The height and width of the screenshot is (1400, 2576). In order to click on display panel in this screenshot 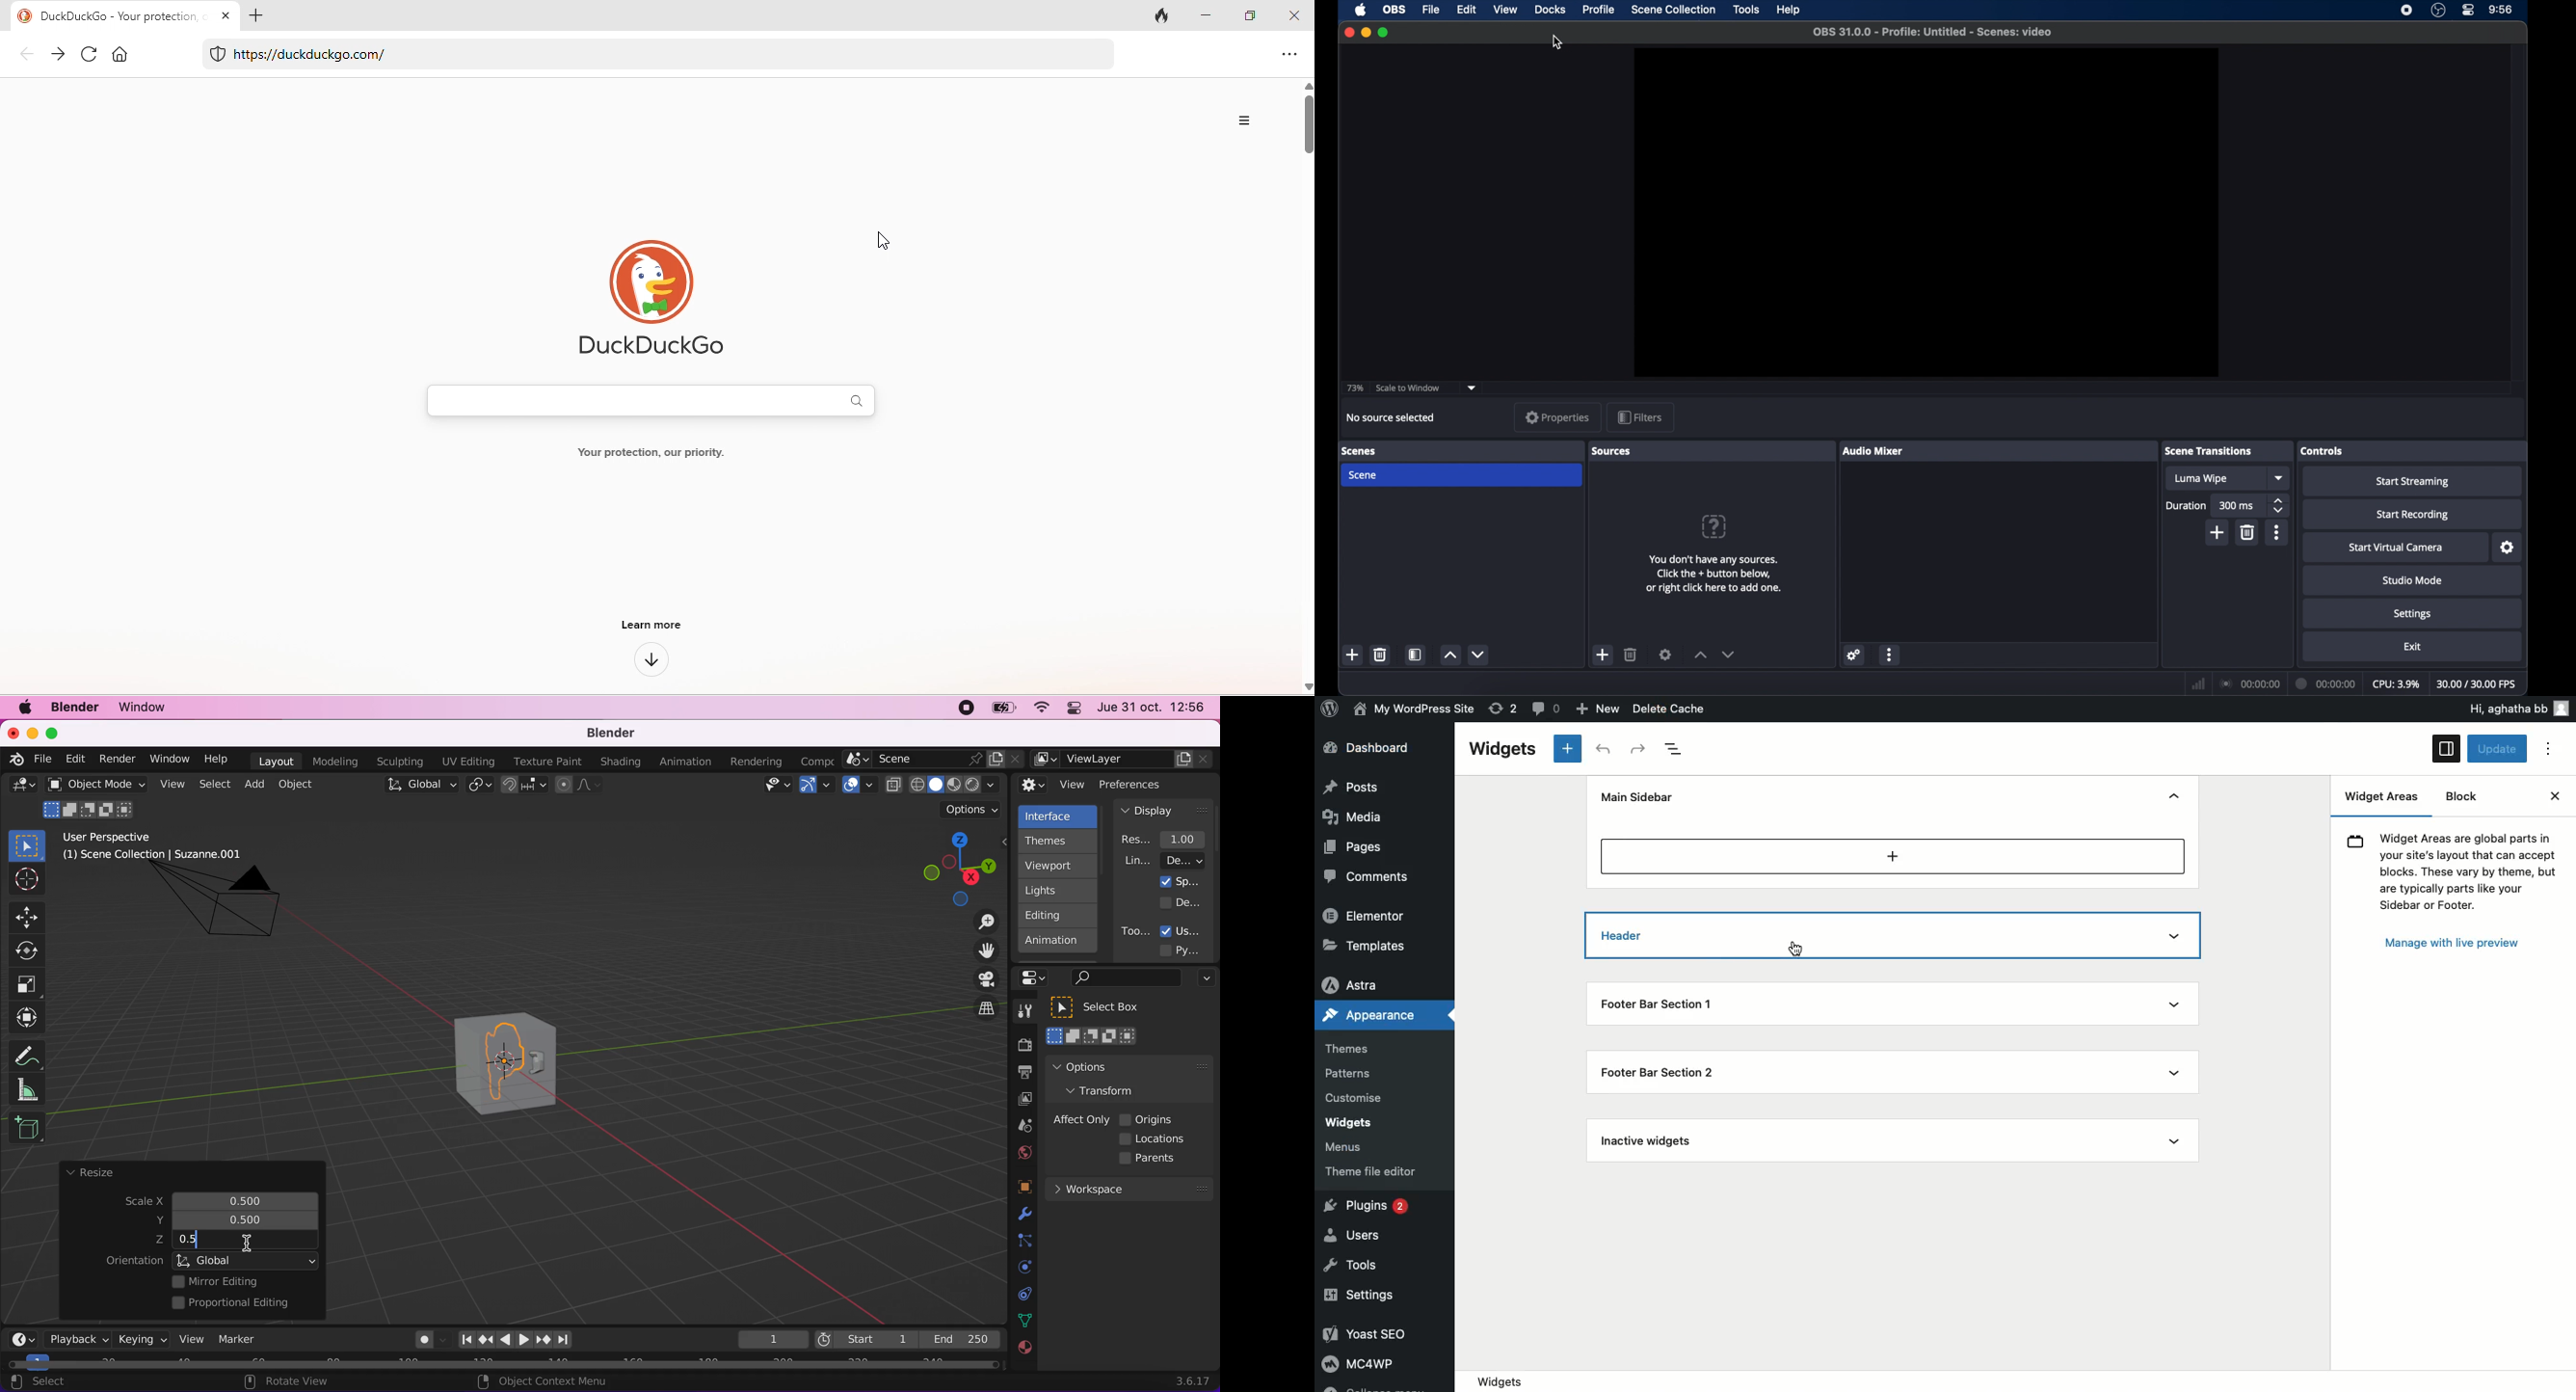, I will do `click(1164, 810)`.